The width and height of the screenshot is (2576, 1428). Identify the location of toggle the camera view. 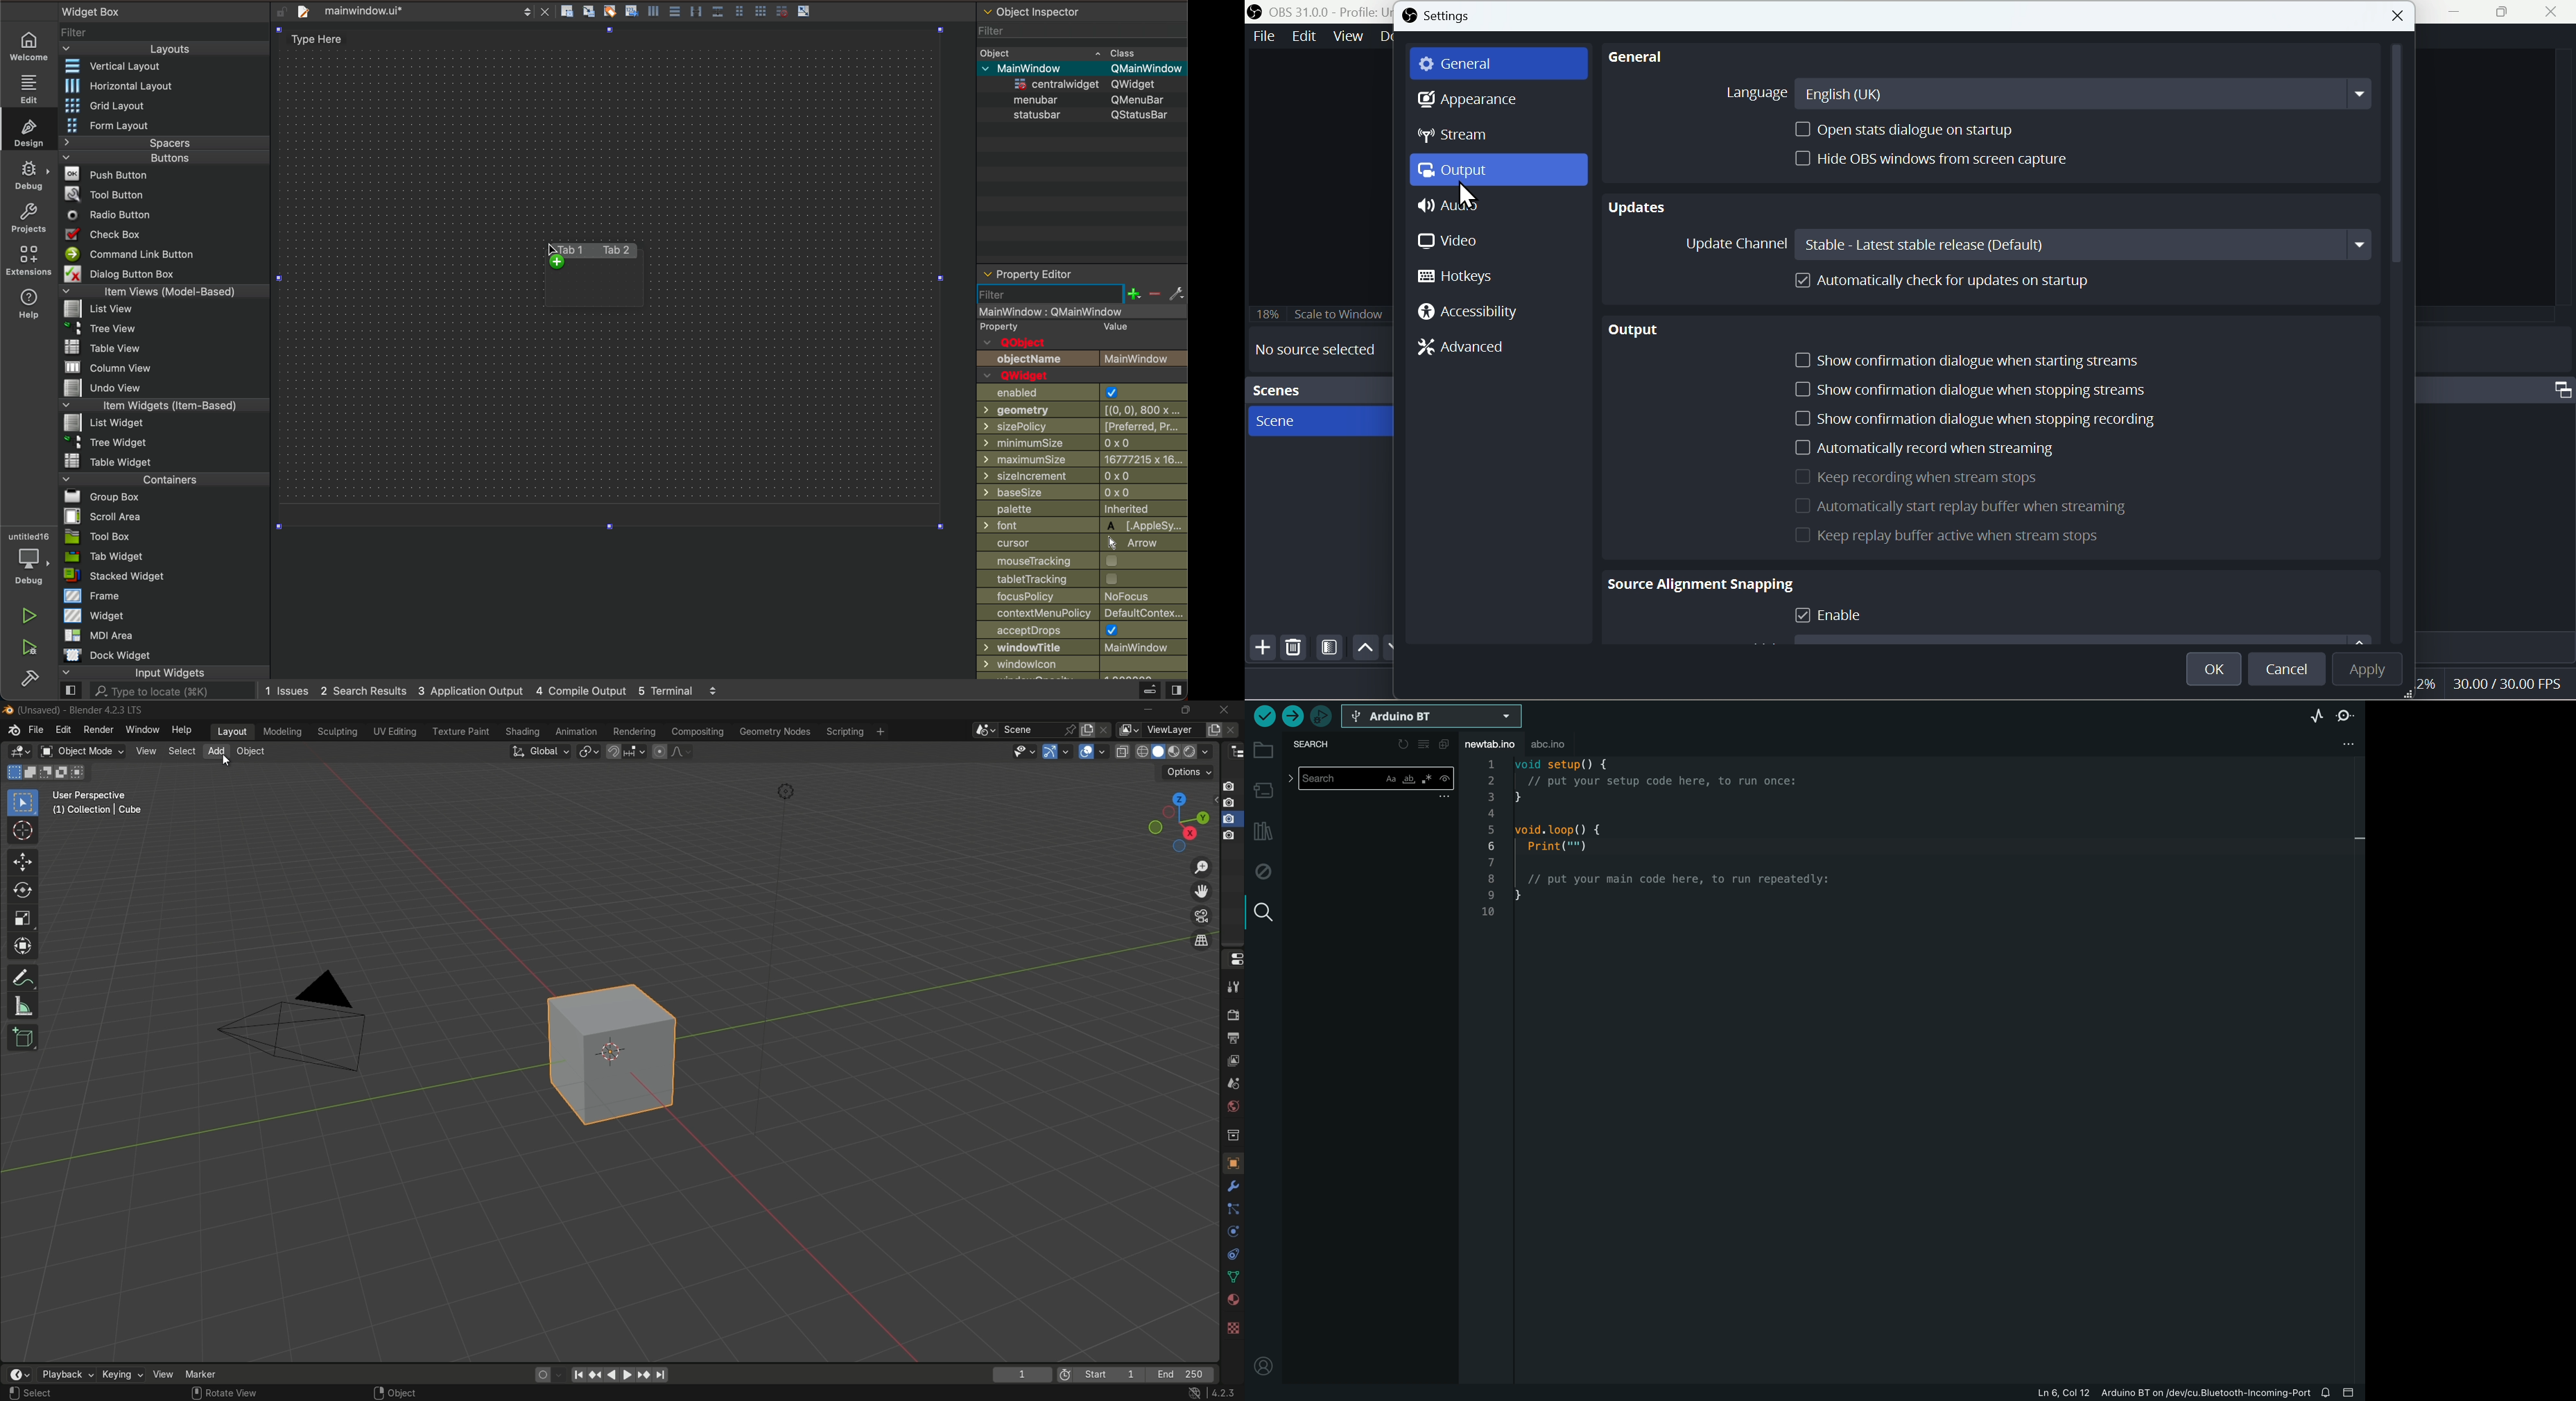
(1202, 916).